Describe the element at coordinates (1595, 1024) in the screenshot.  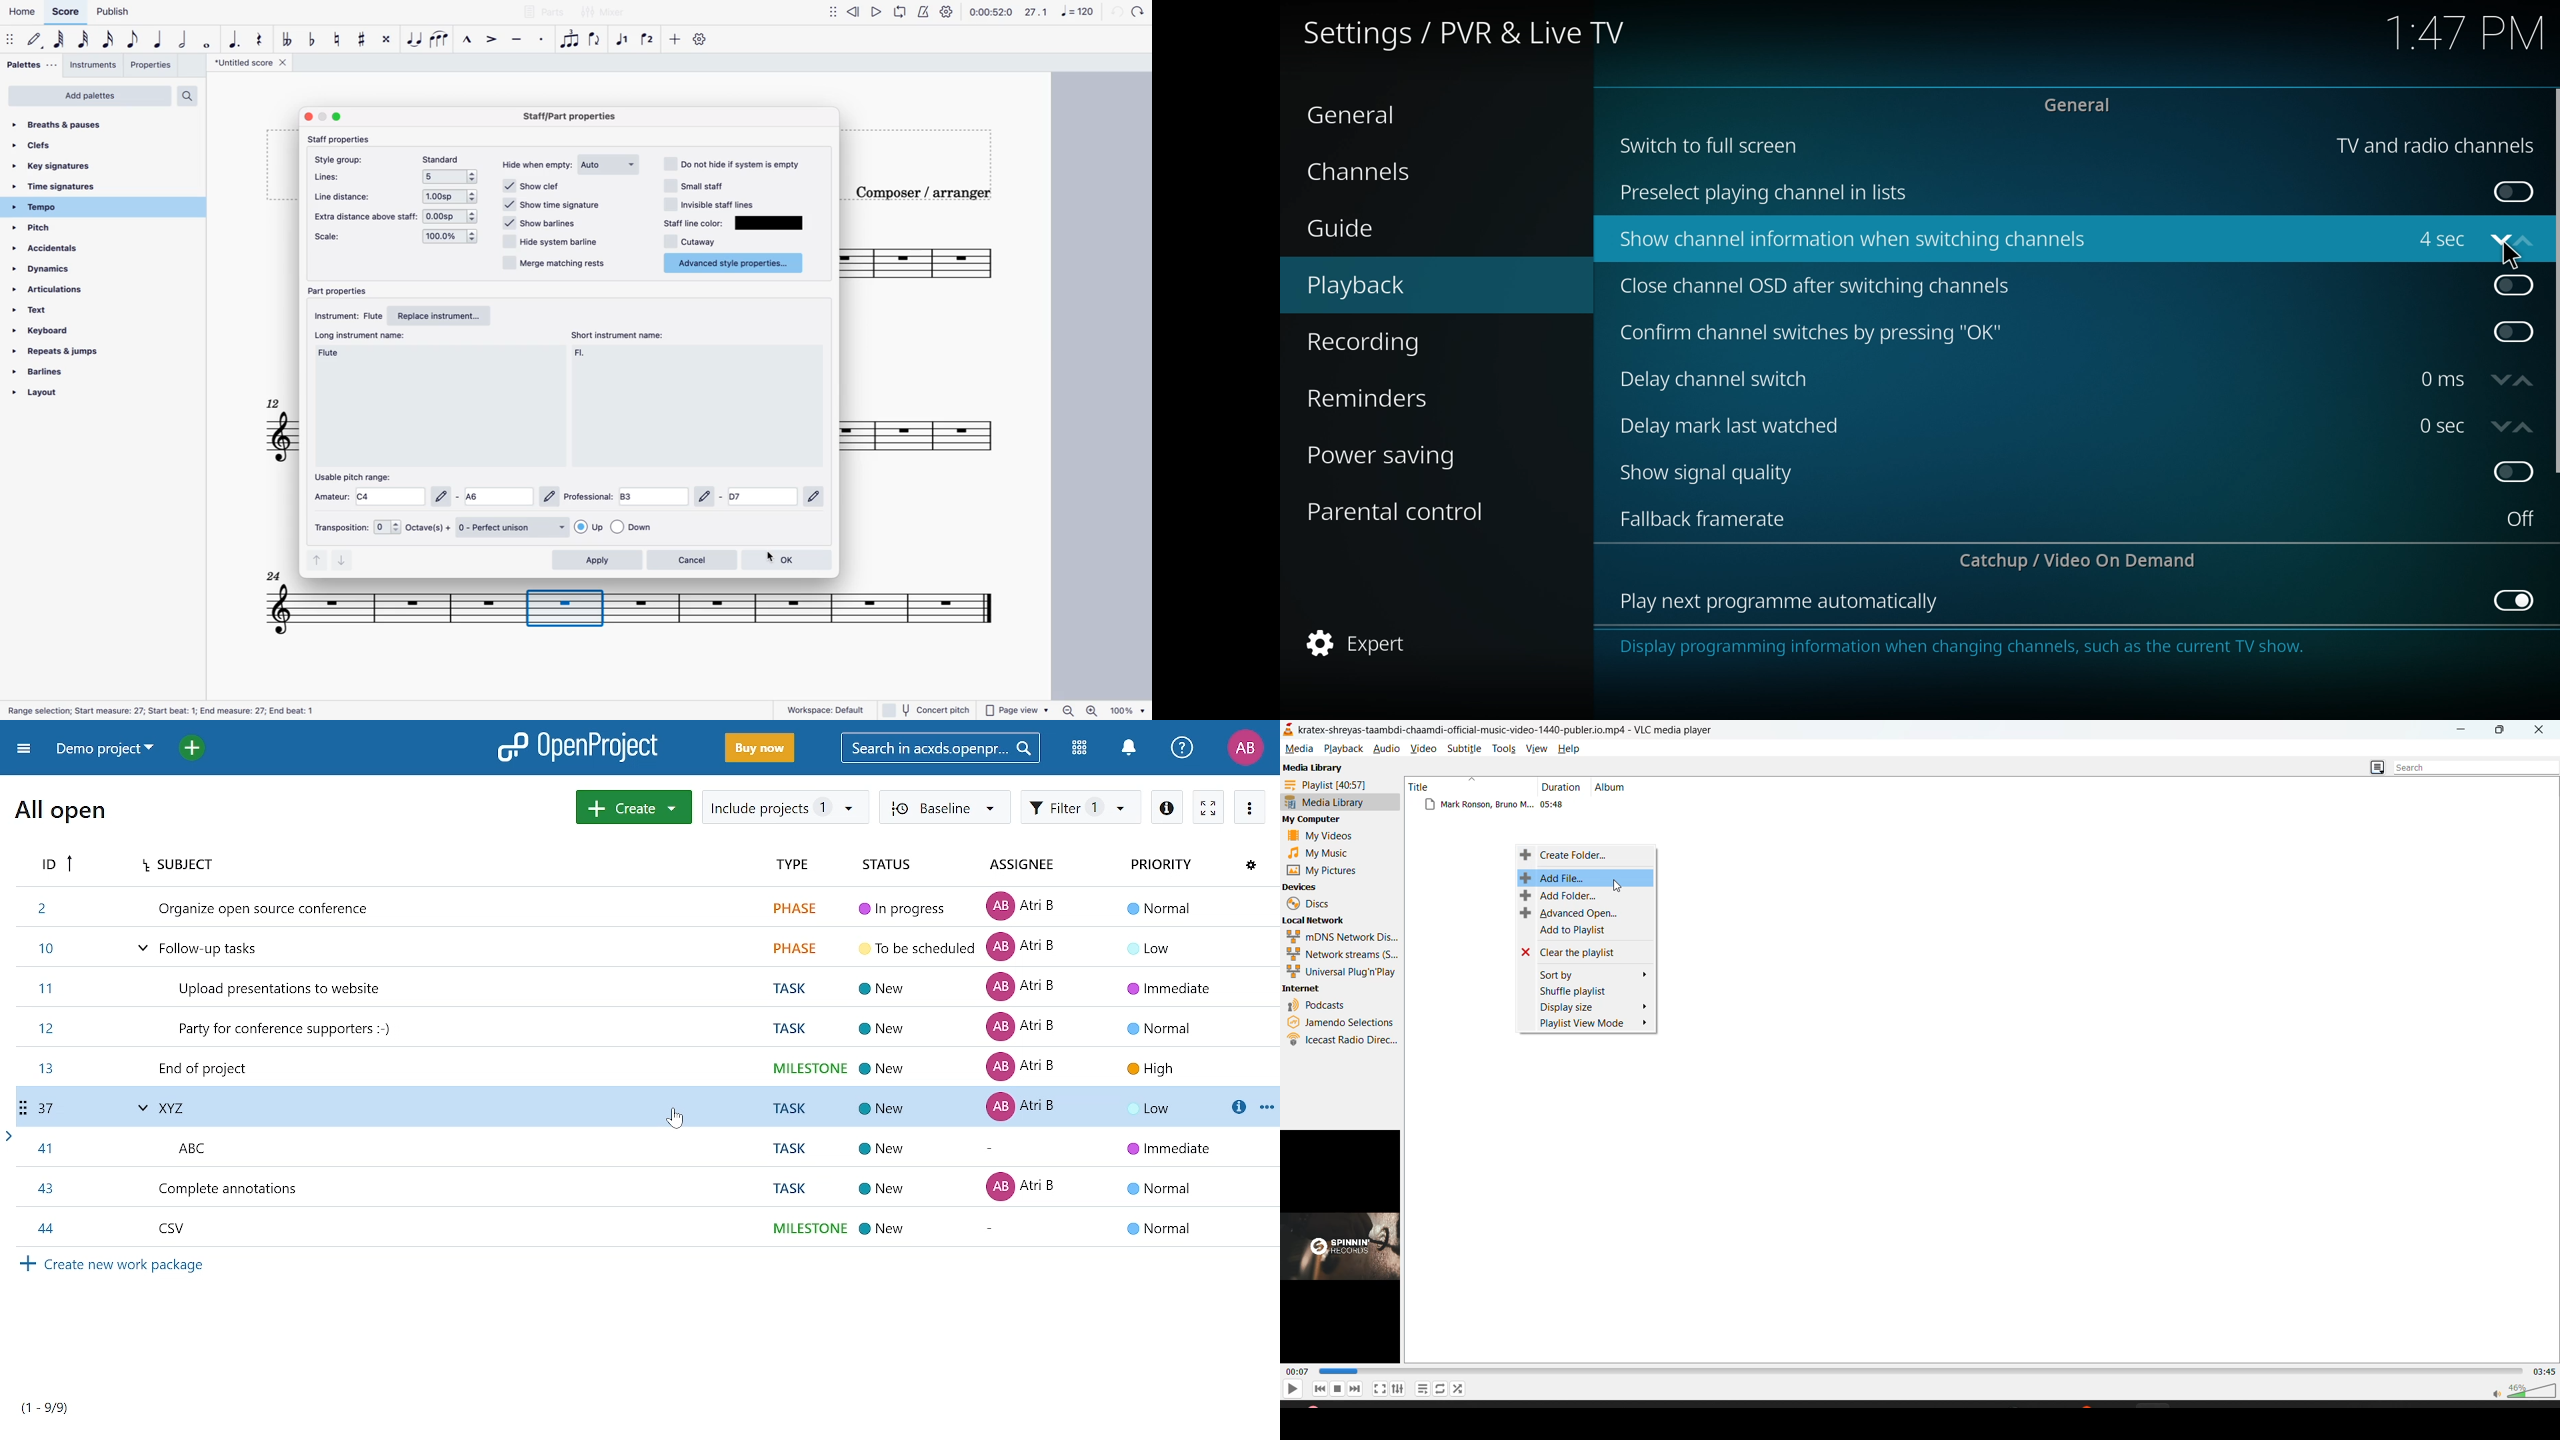
I see `playlist view mode` at that location.